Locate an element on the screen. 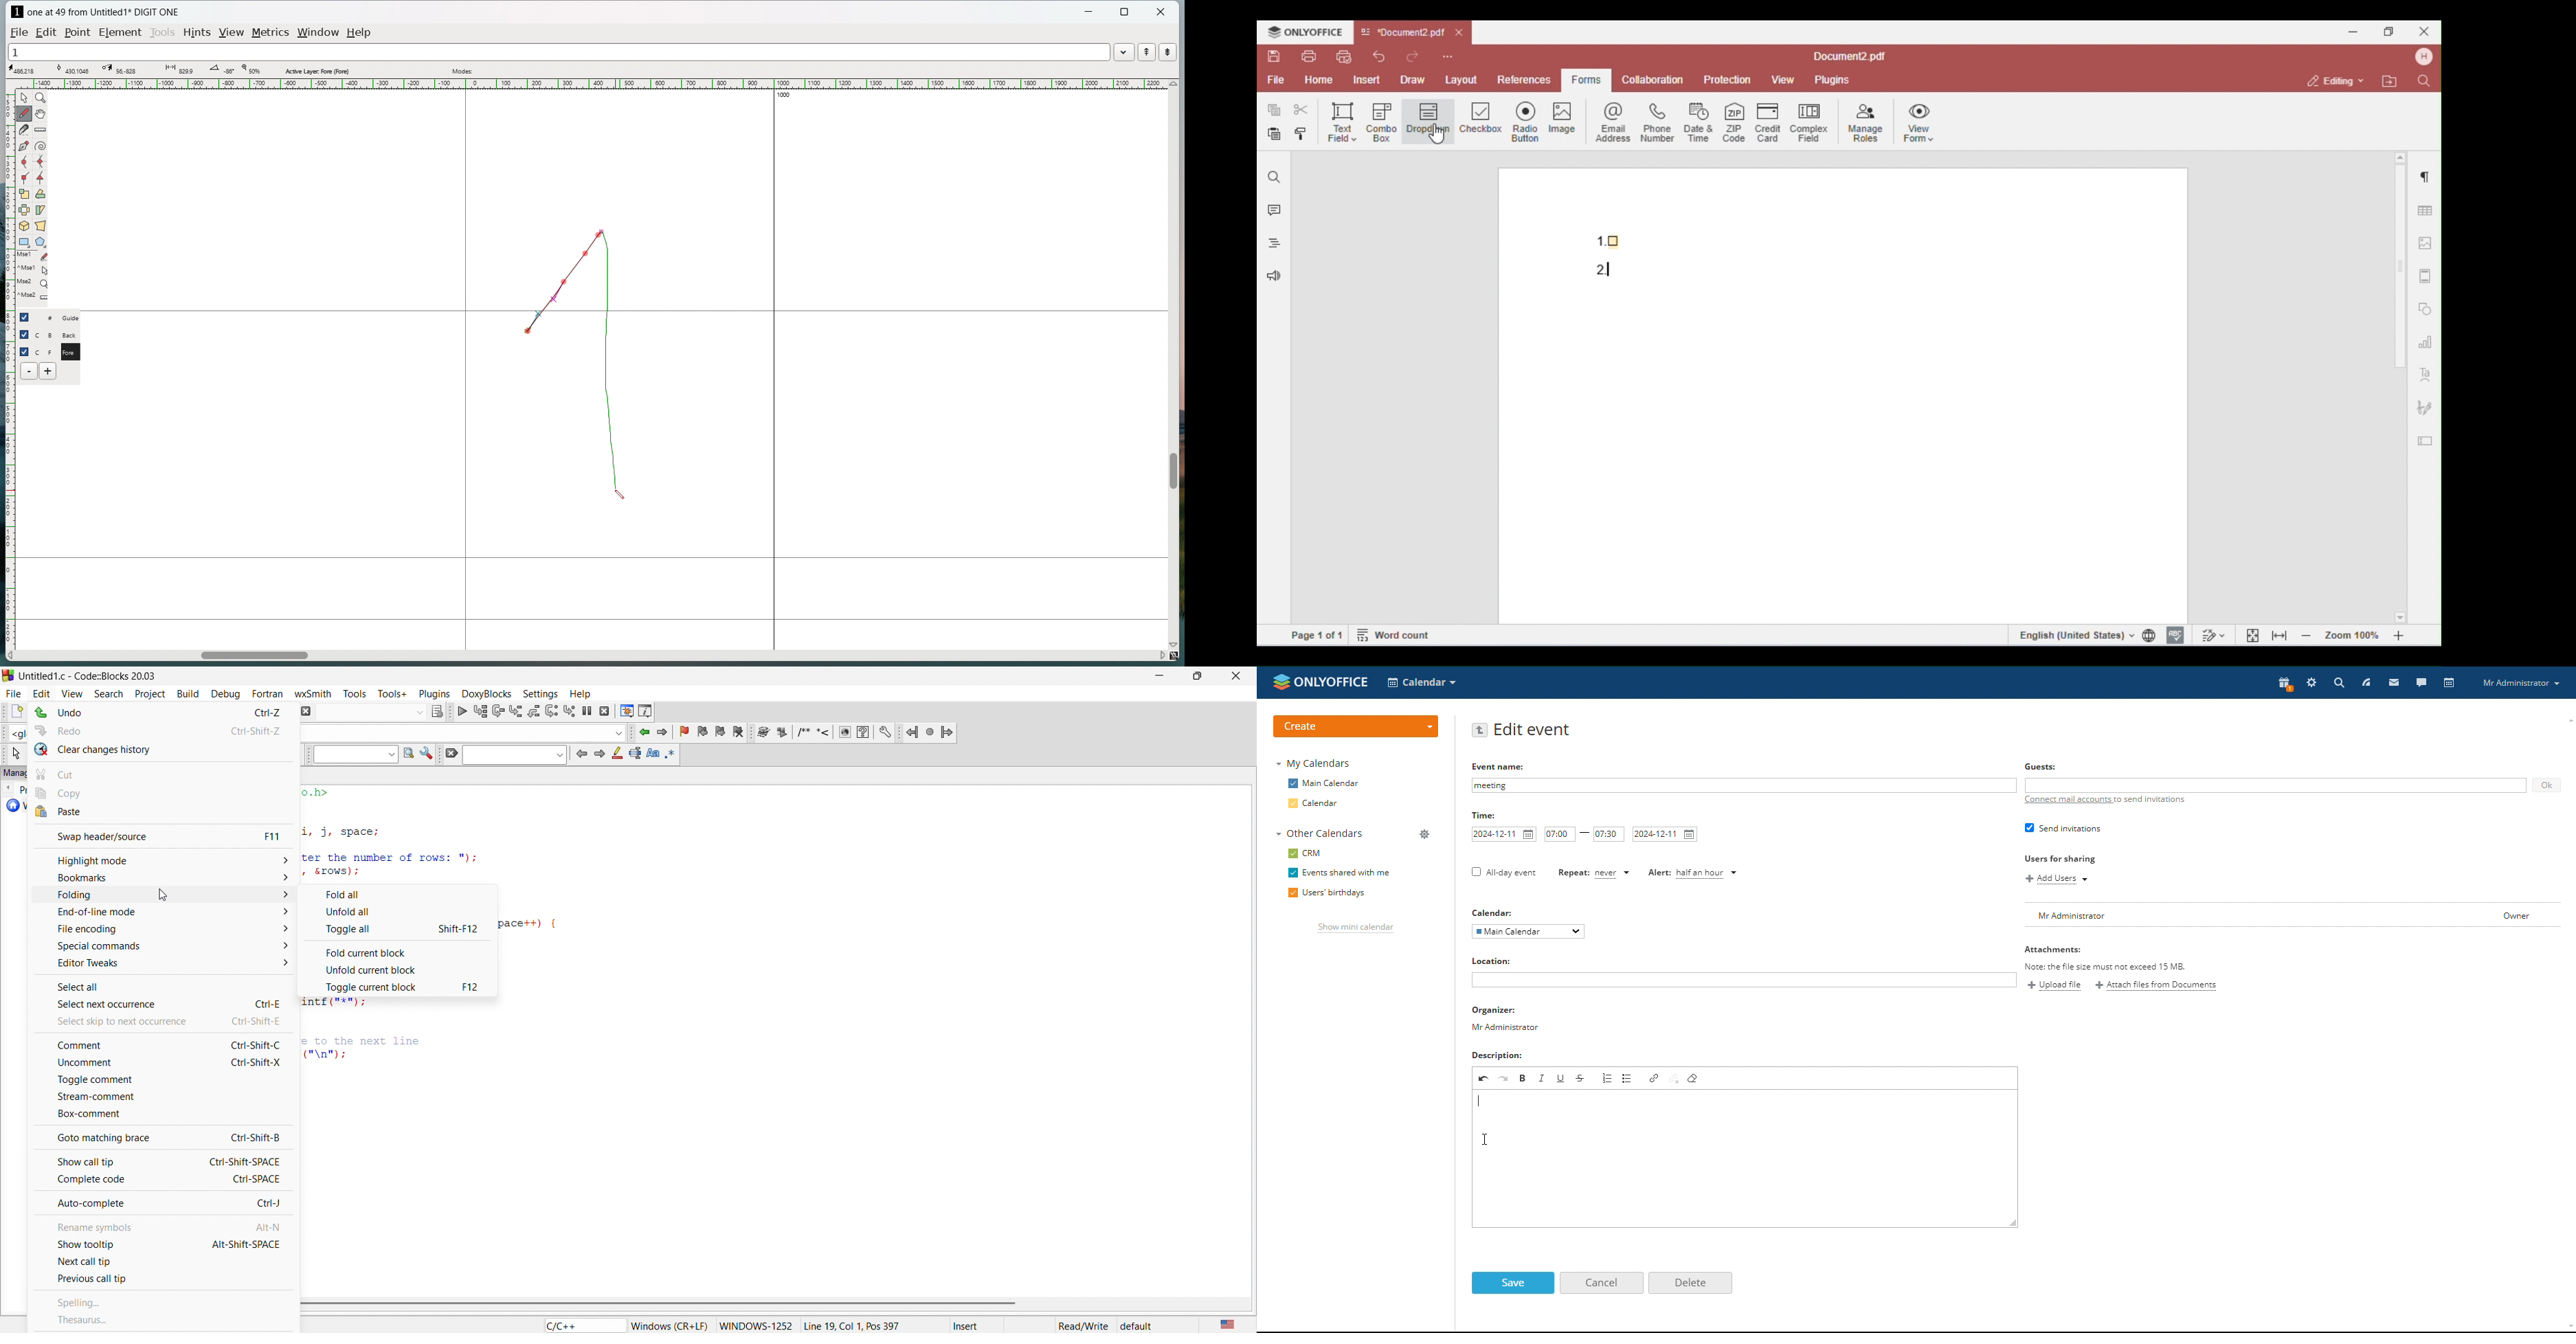 The width and height of the screenshot is (2576, 1344). other calendars is located at coordinates (1319, 833).